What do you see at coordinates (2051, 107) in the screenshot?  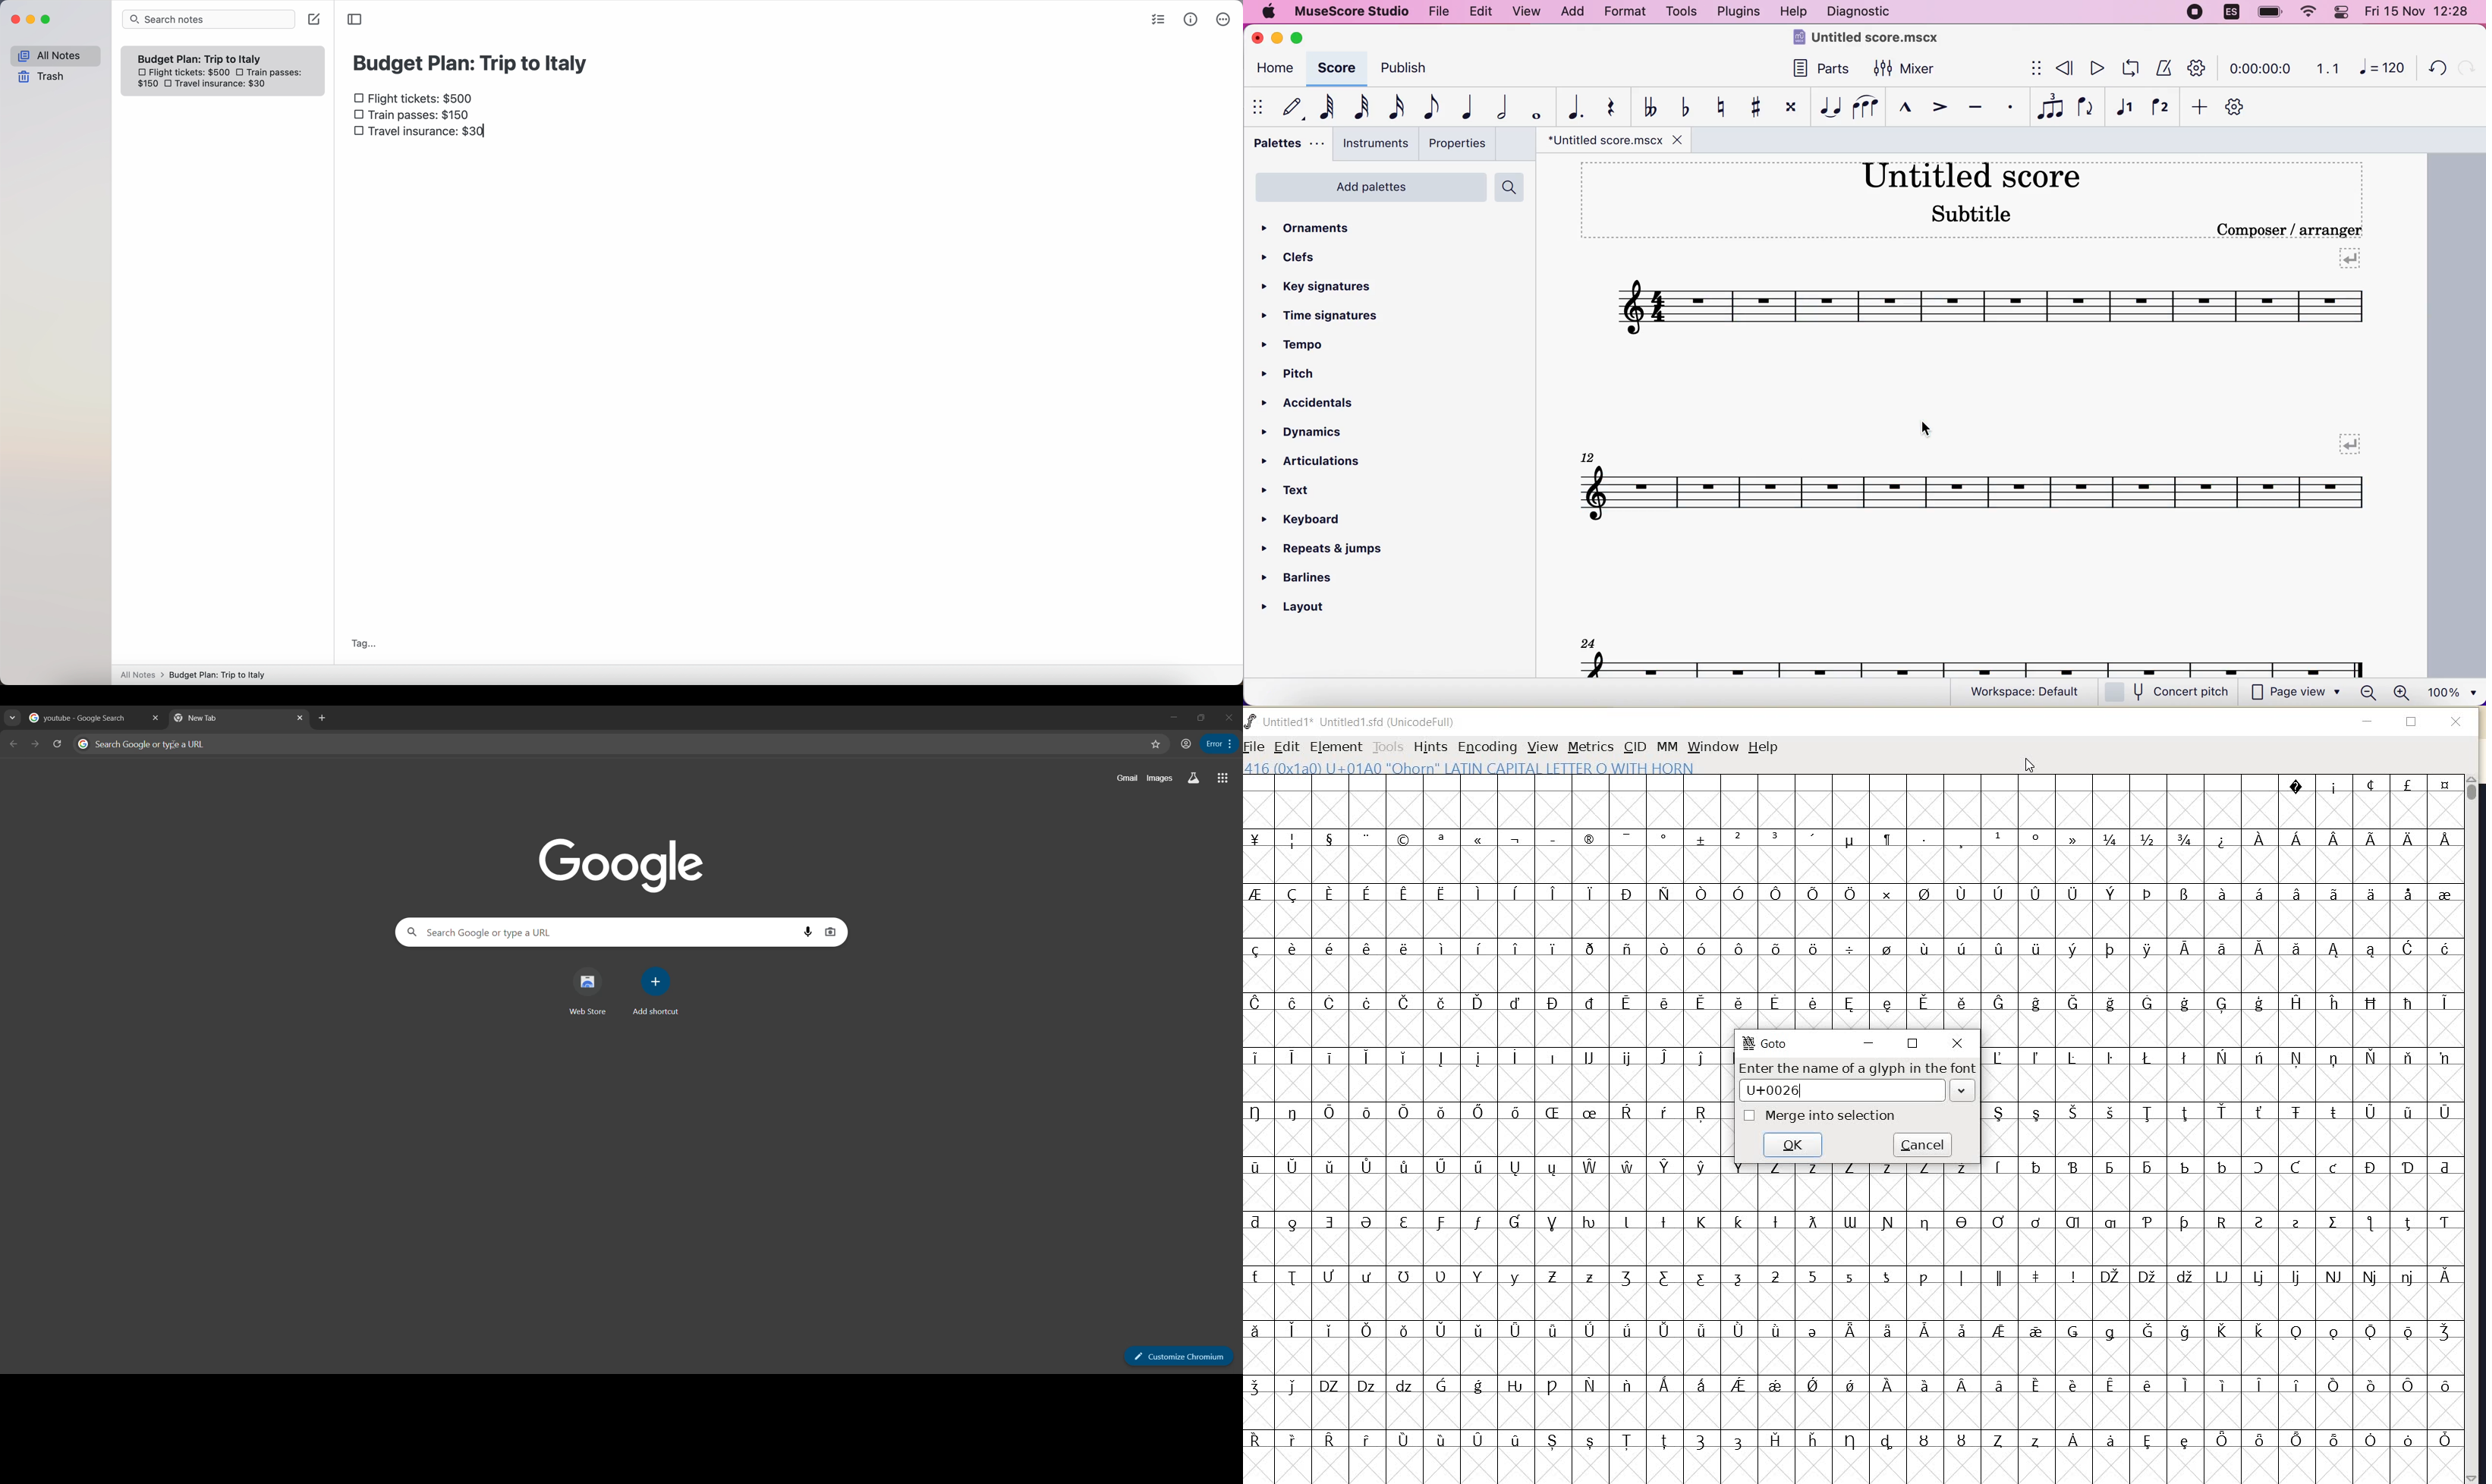 I see `tuples` at bounding box center [2051, 107].